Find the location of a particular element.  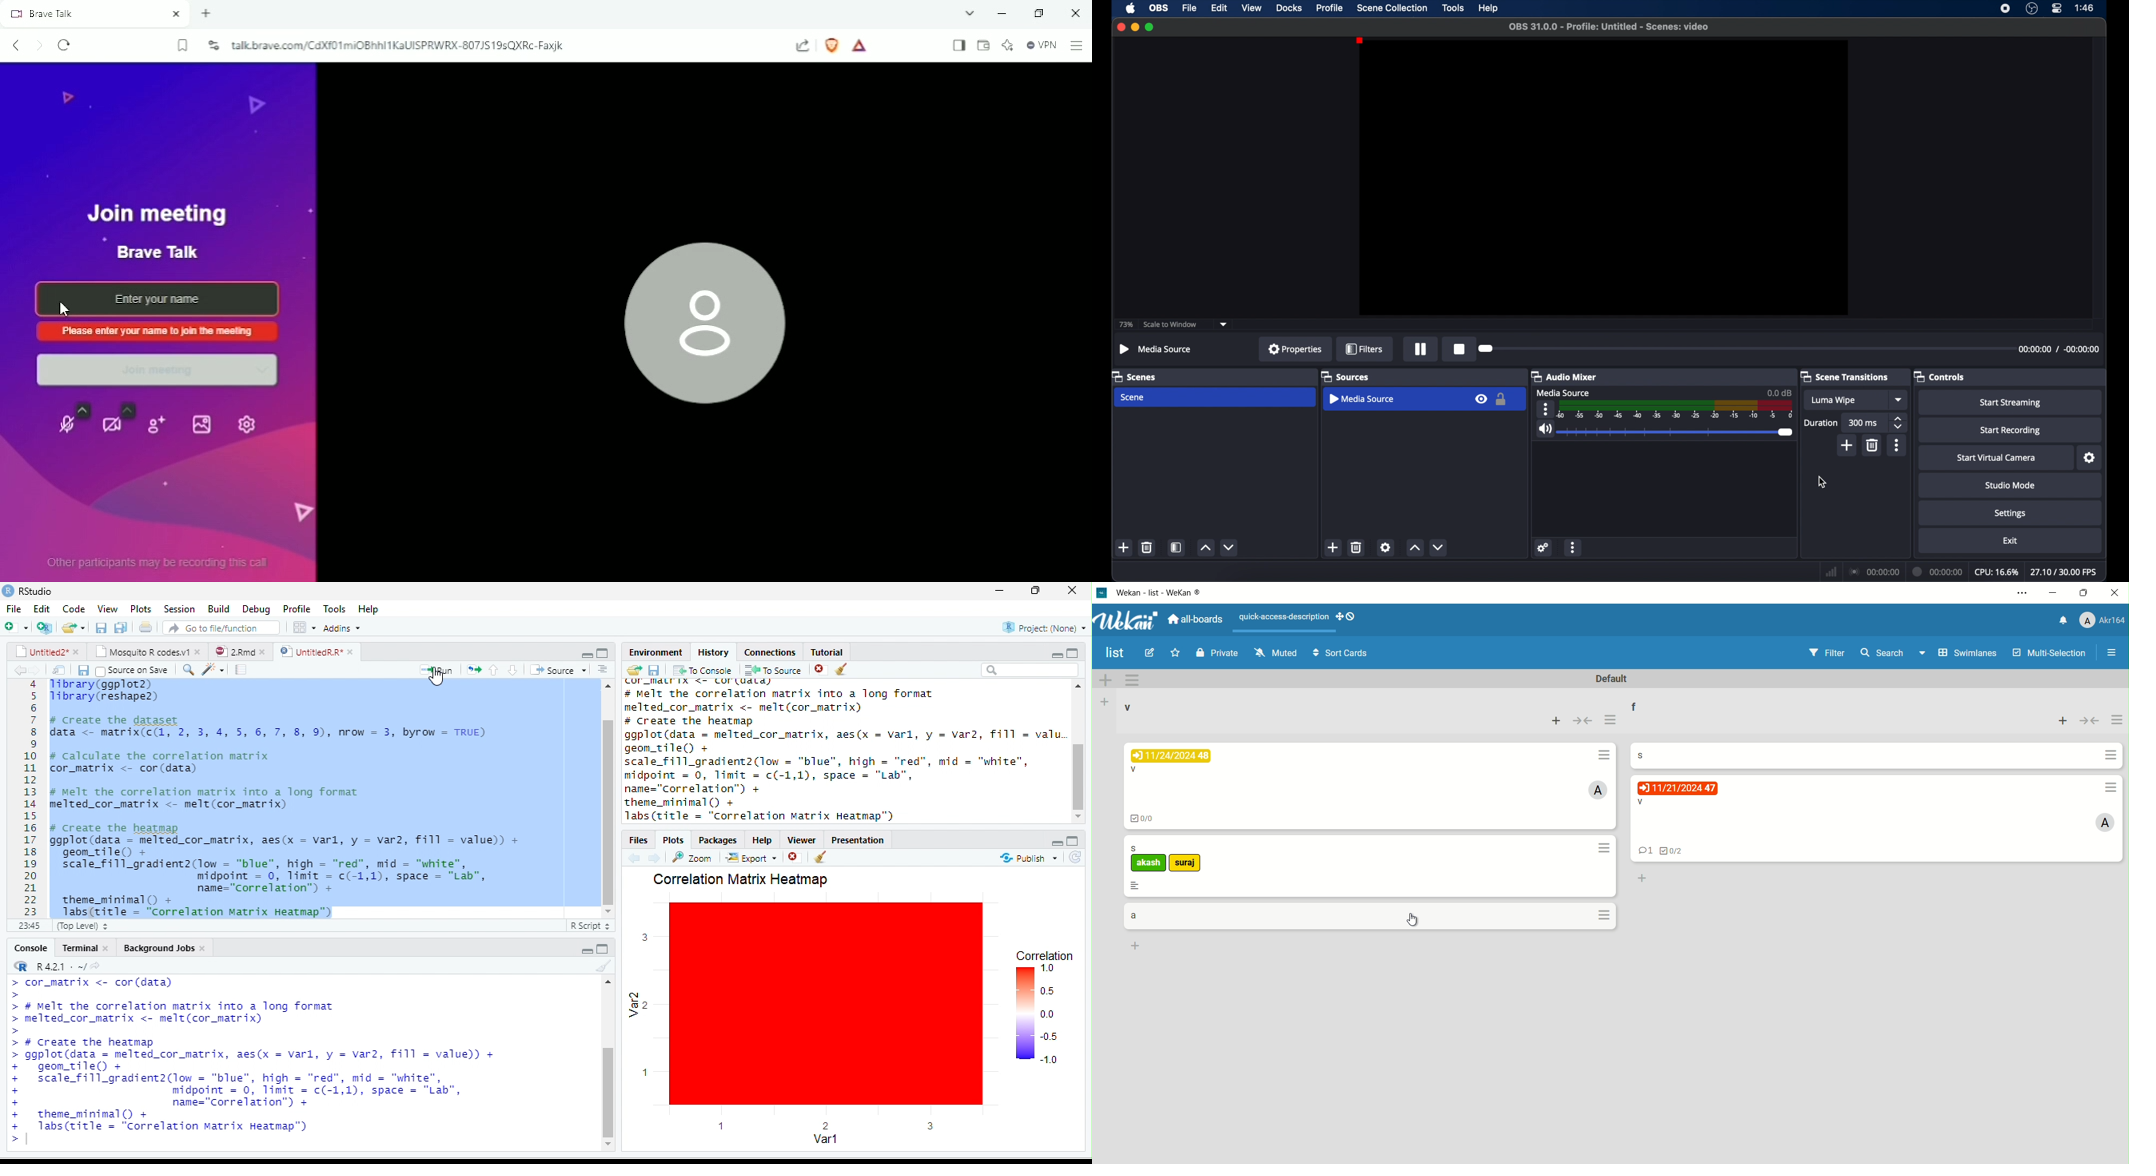

more options is located at coordinates (1898, 445).